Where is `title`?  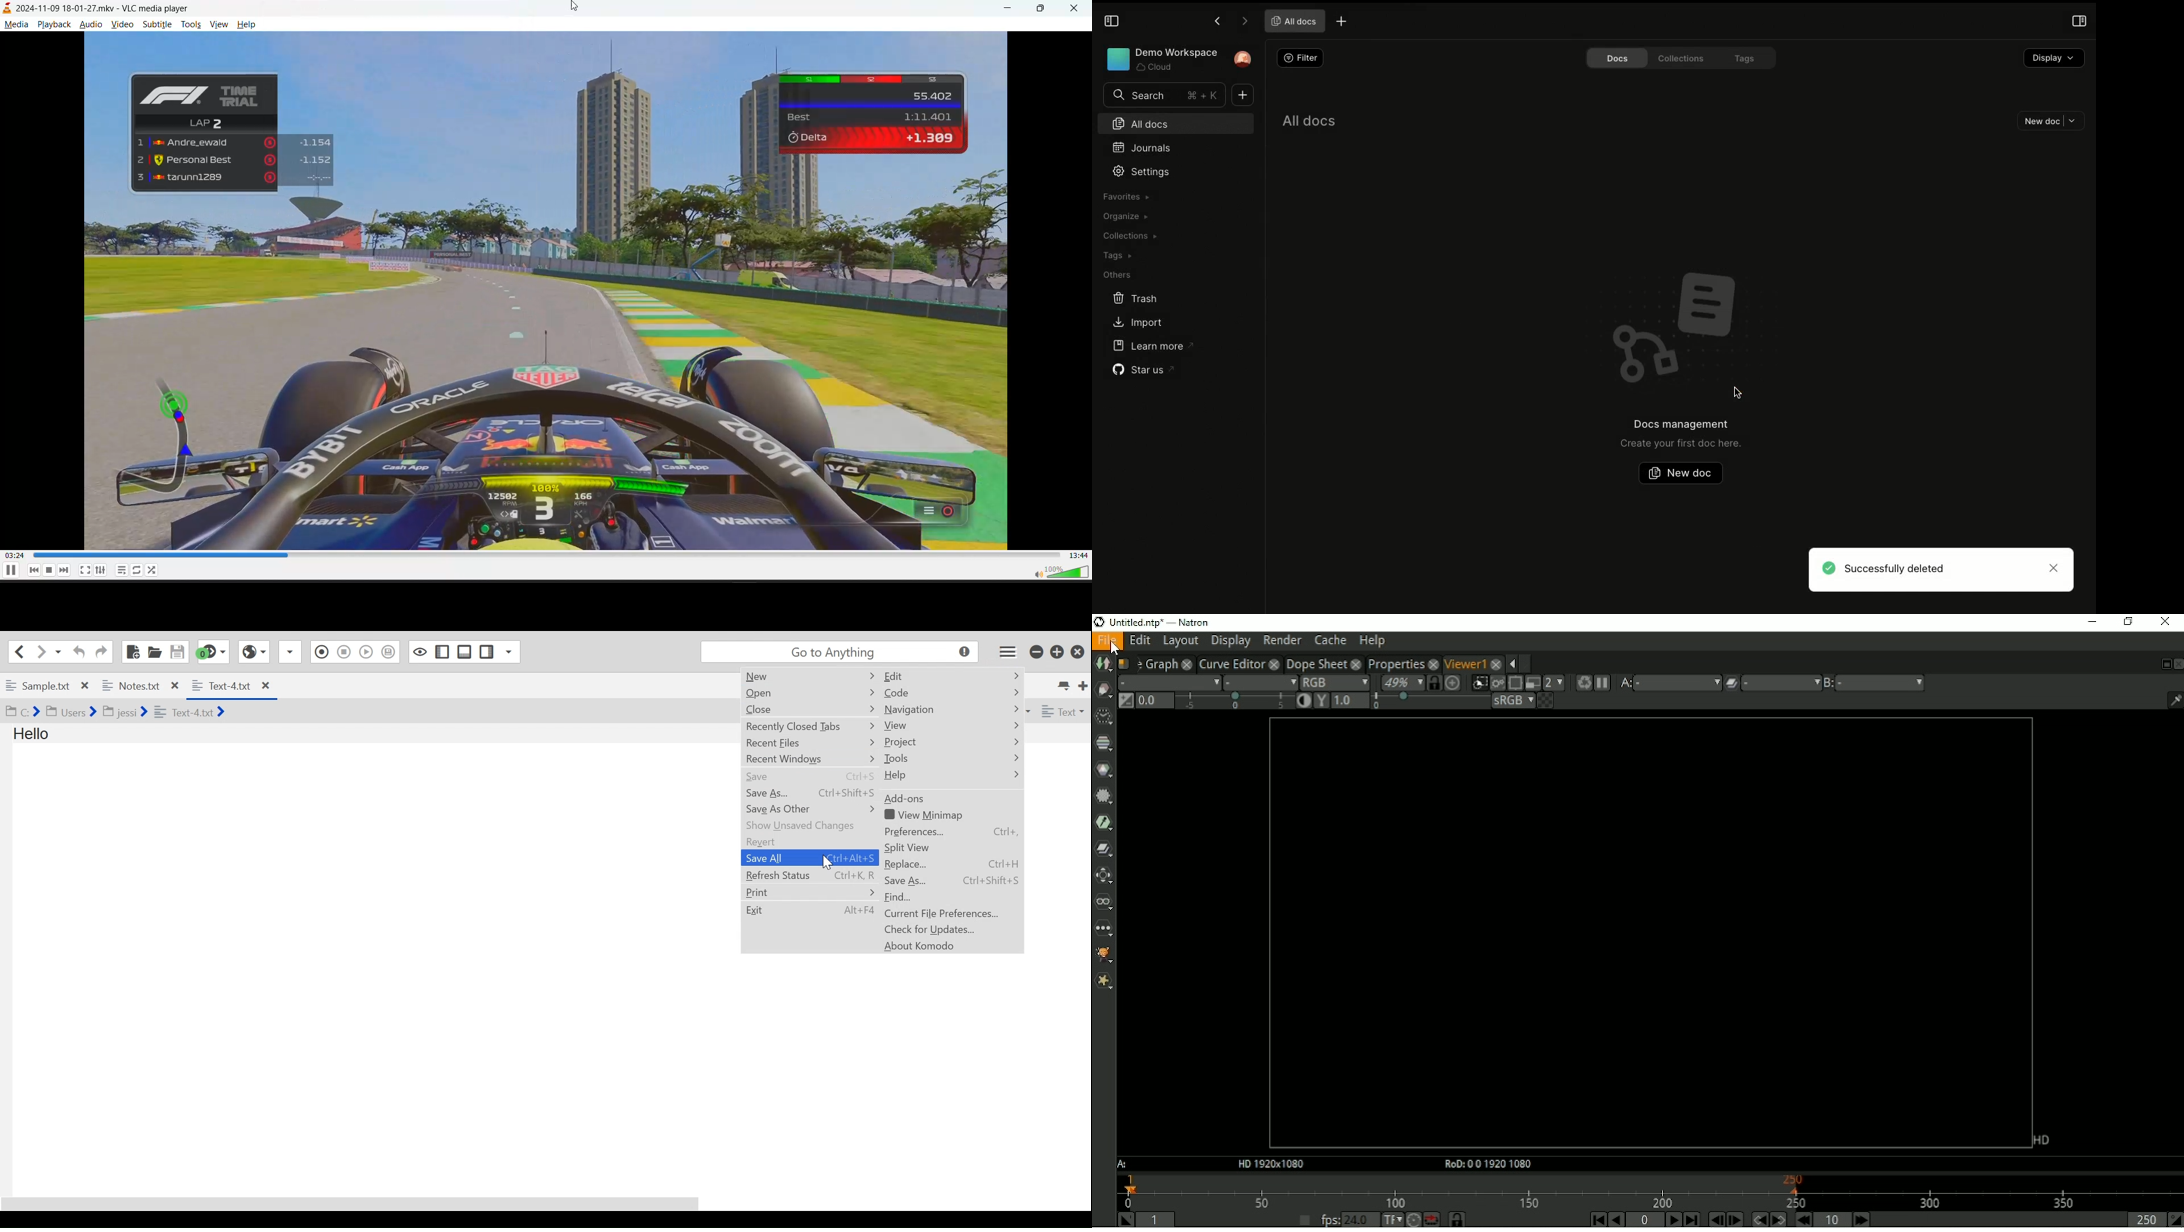
title is located at coordinates (1181, 622).